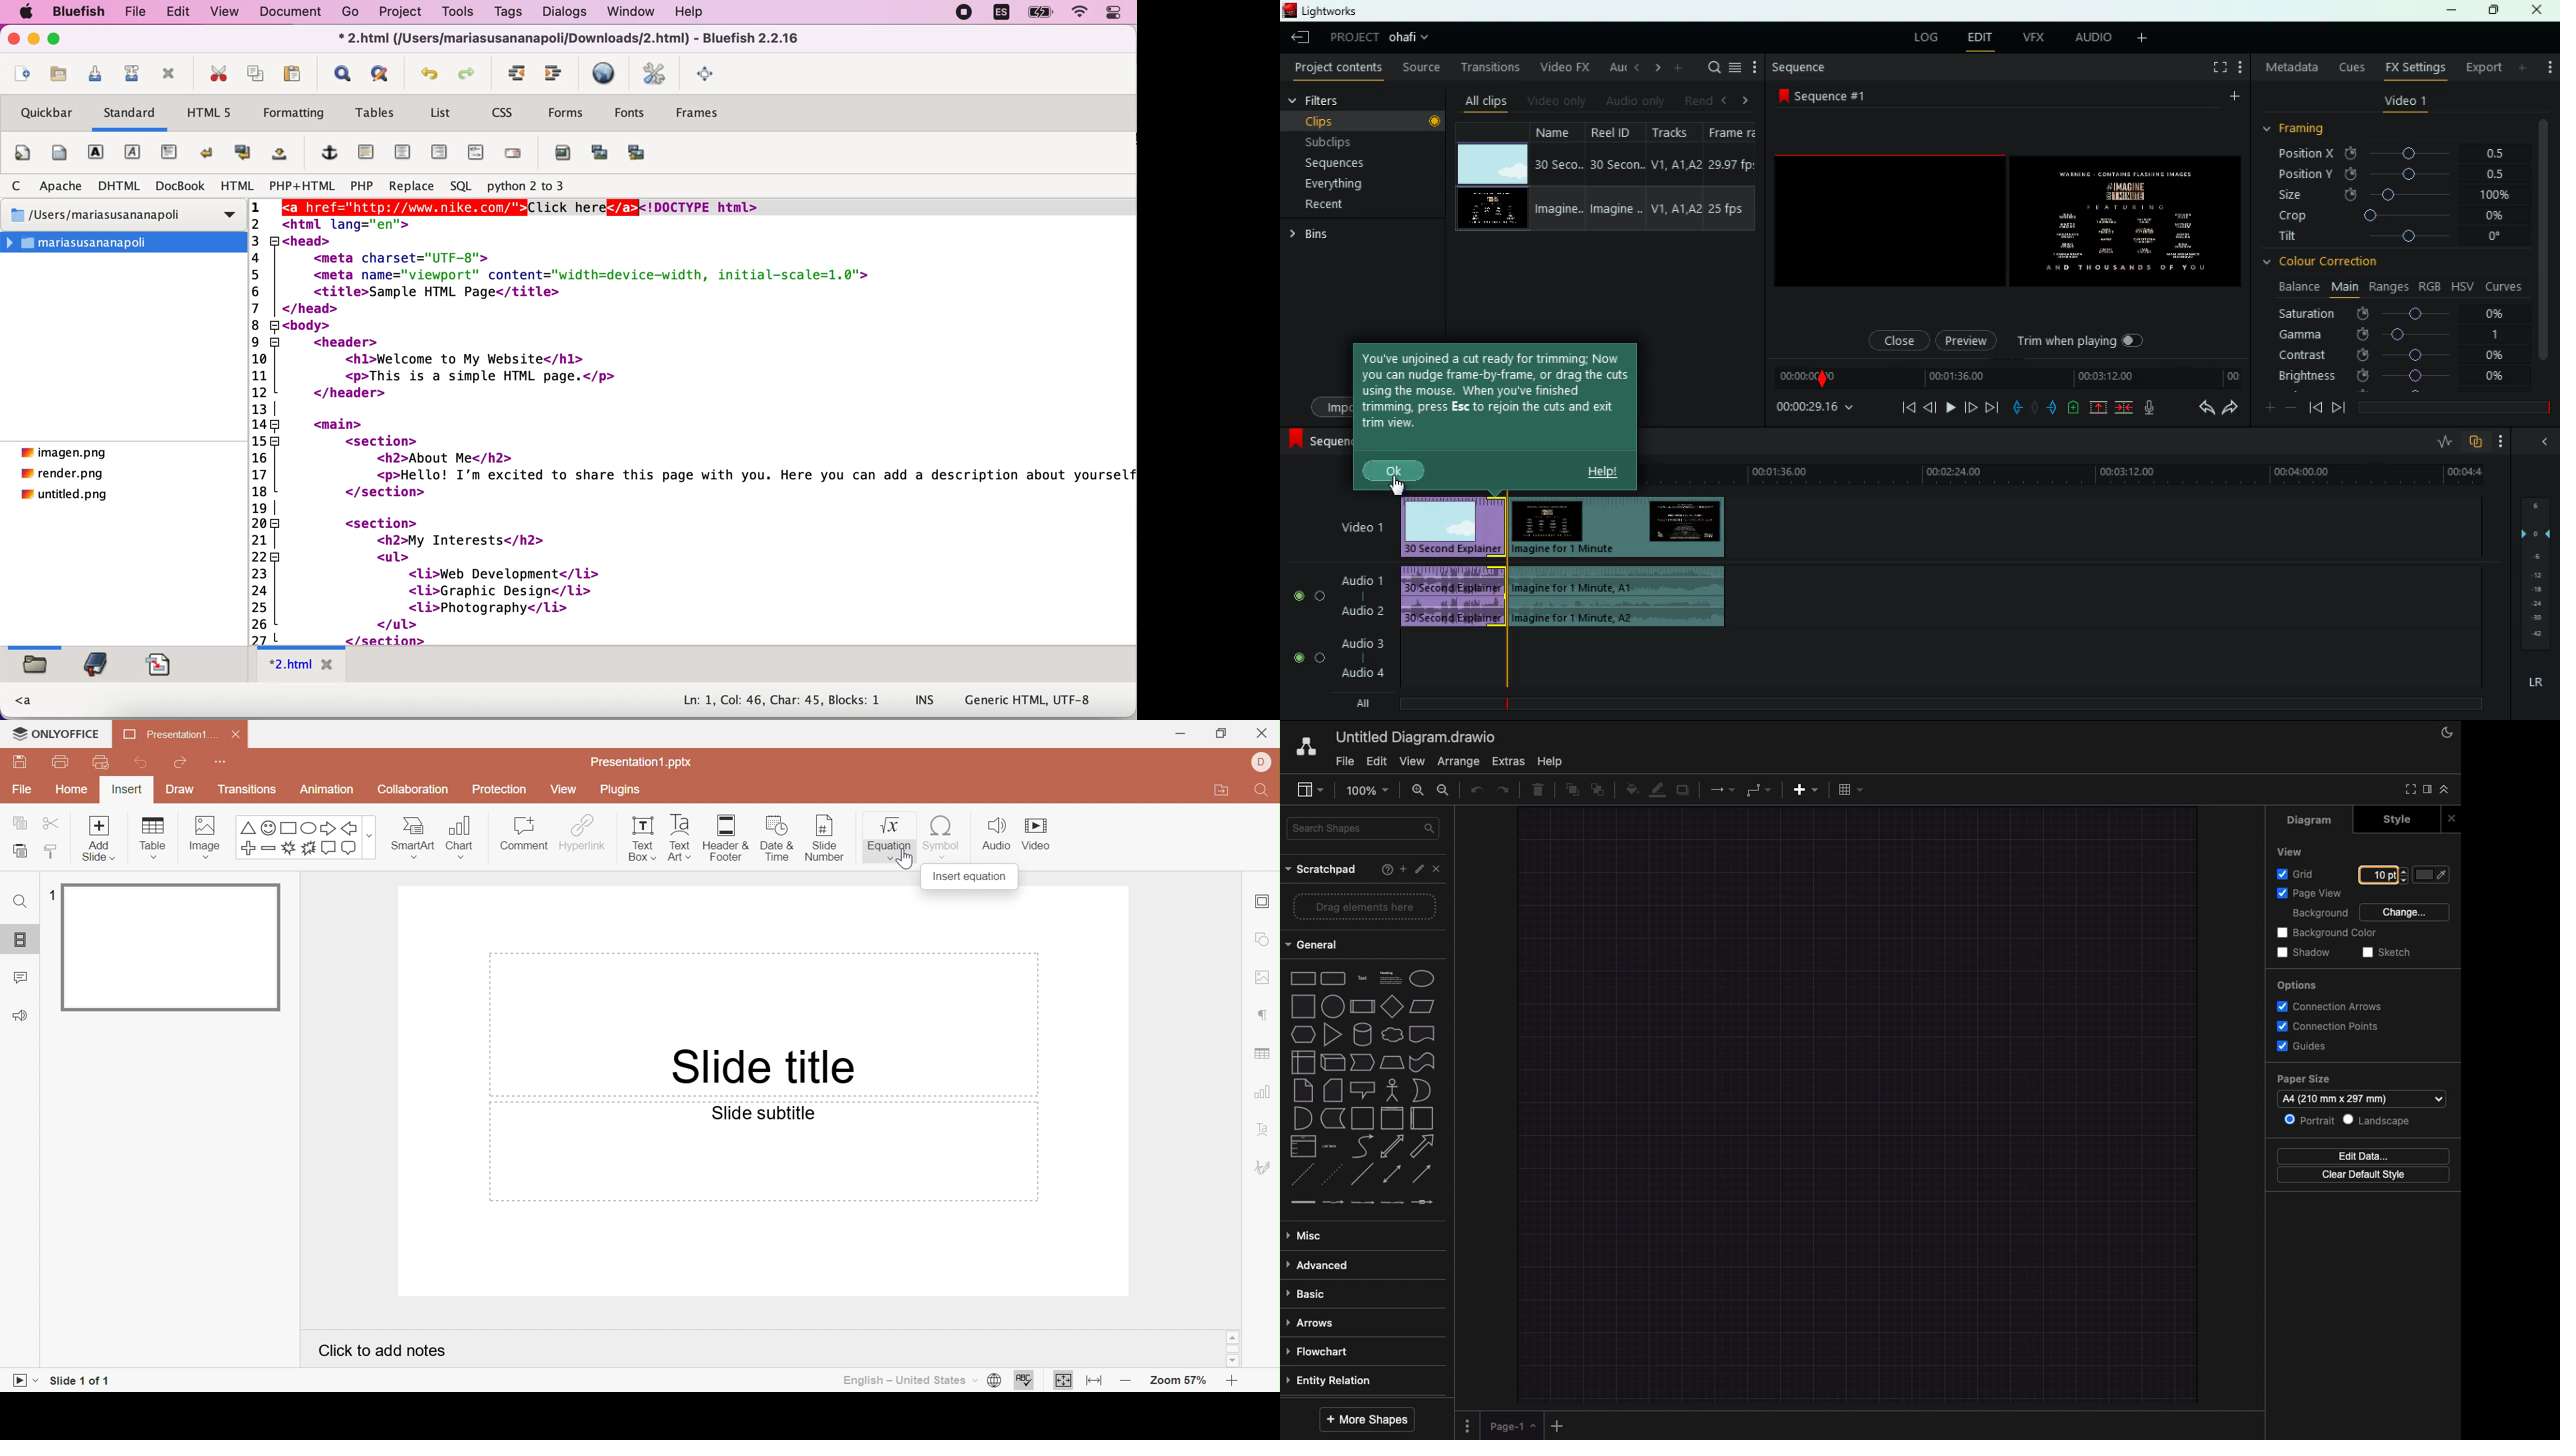 Image resolution: width=2576 pixels, height=1456 pixels. I want to click on cursor, so click(1399, 488).